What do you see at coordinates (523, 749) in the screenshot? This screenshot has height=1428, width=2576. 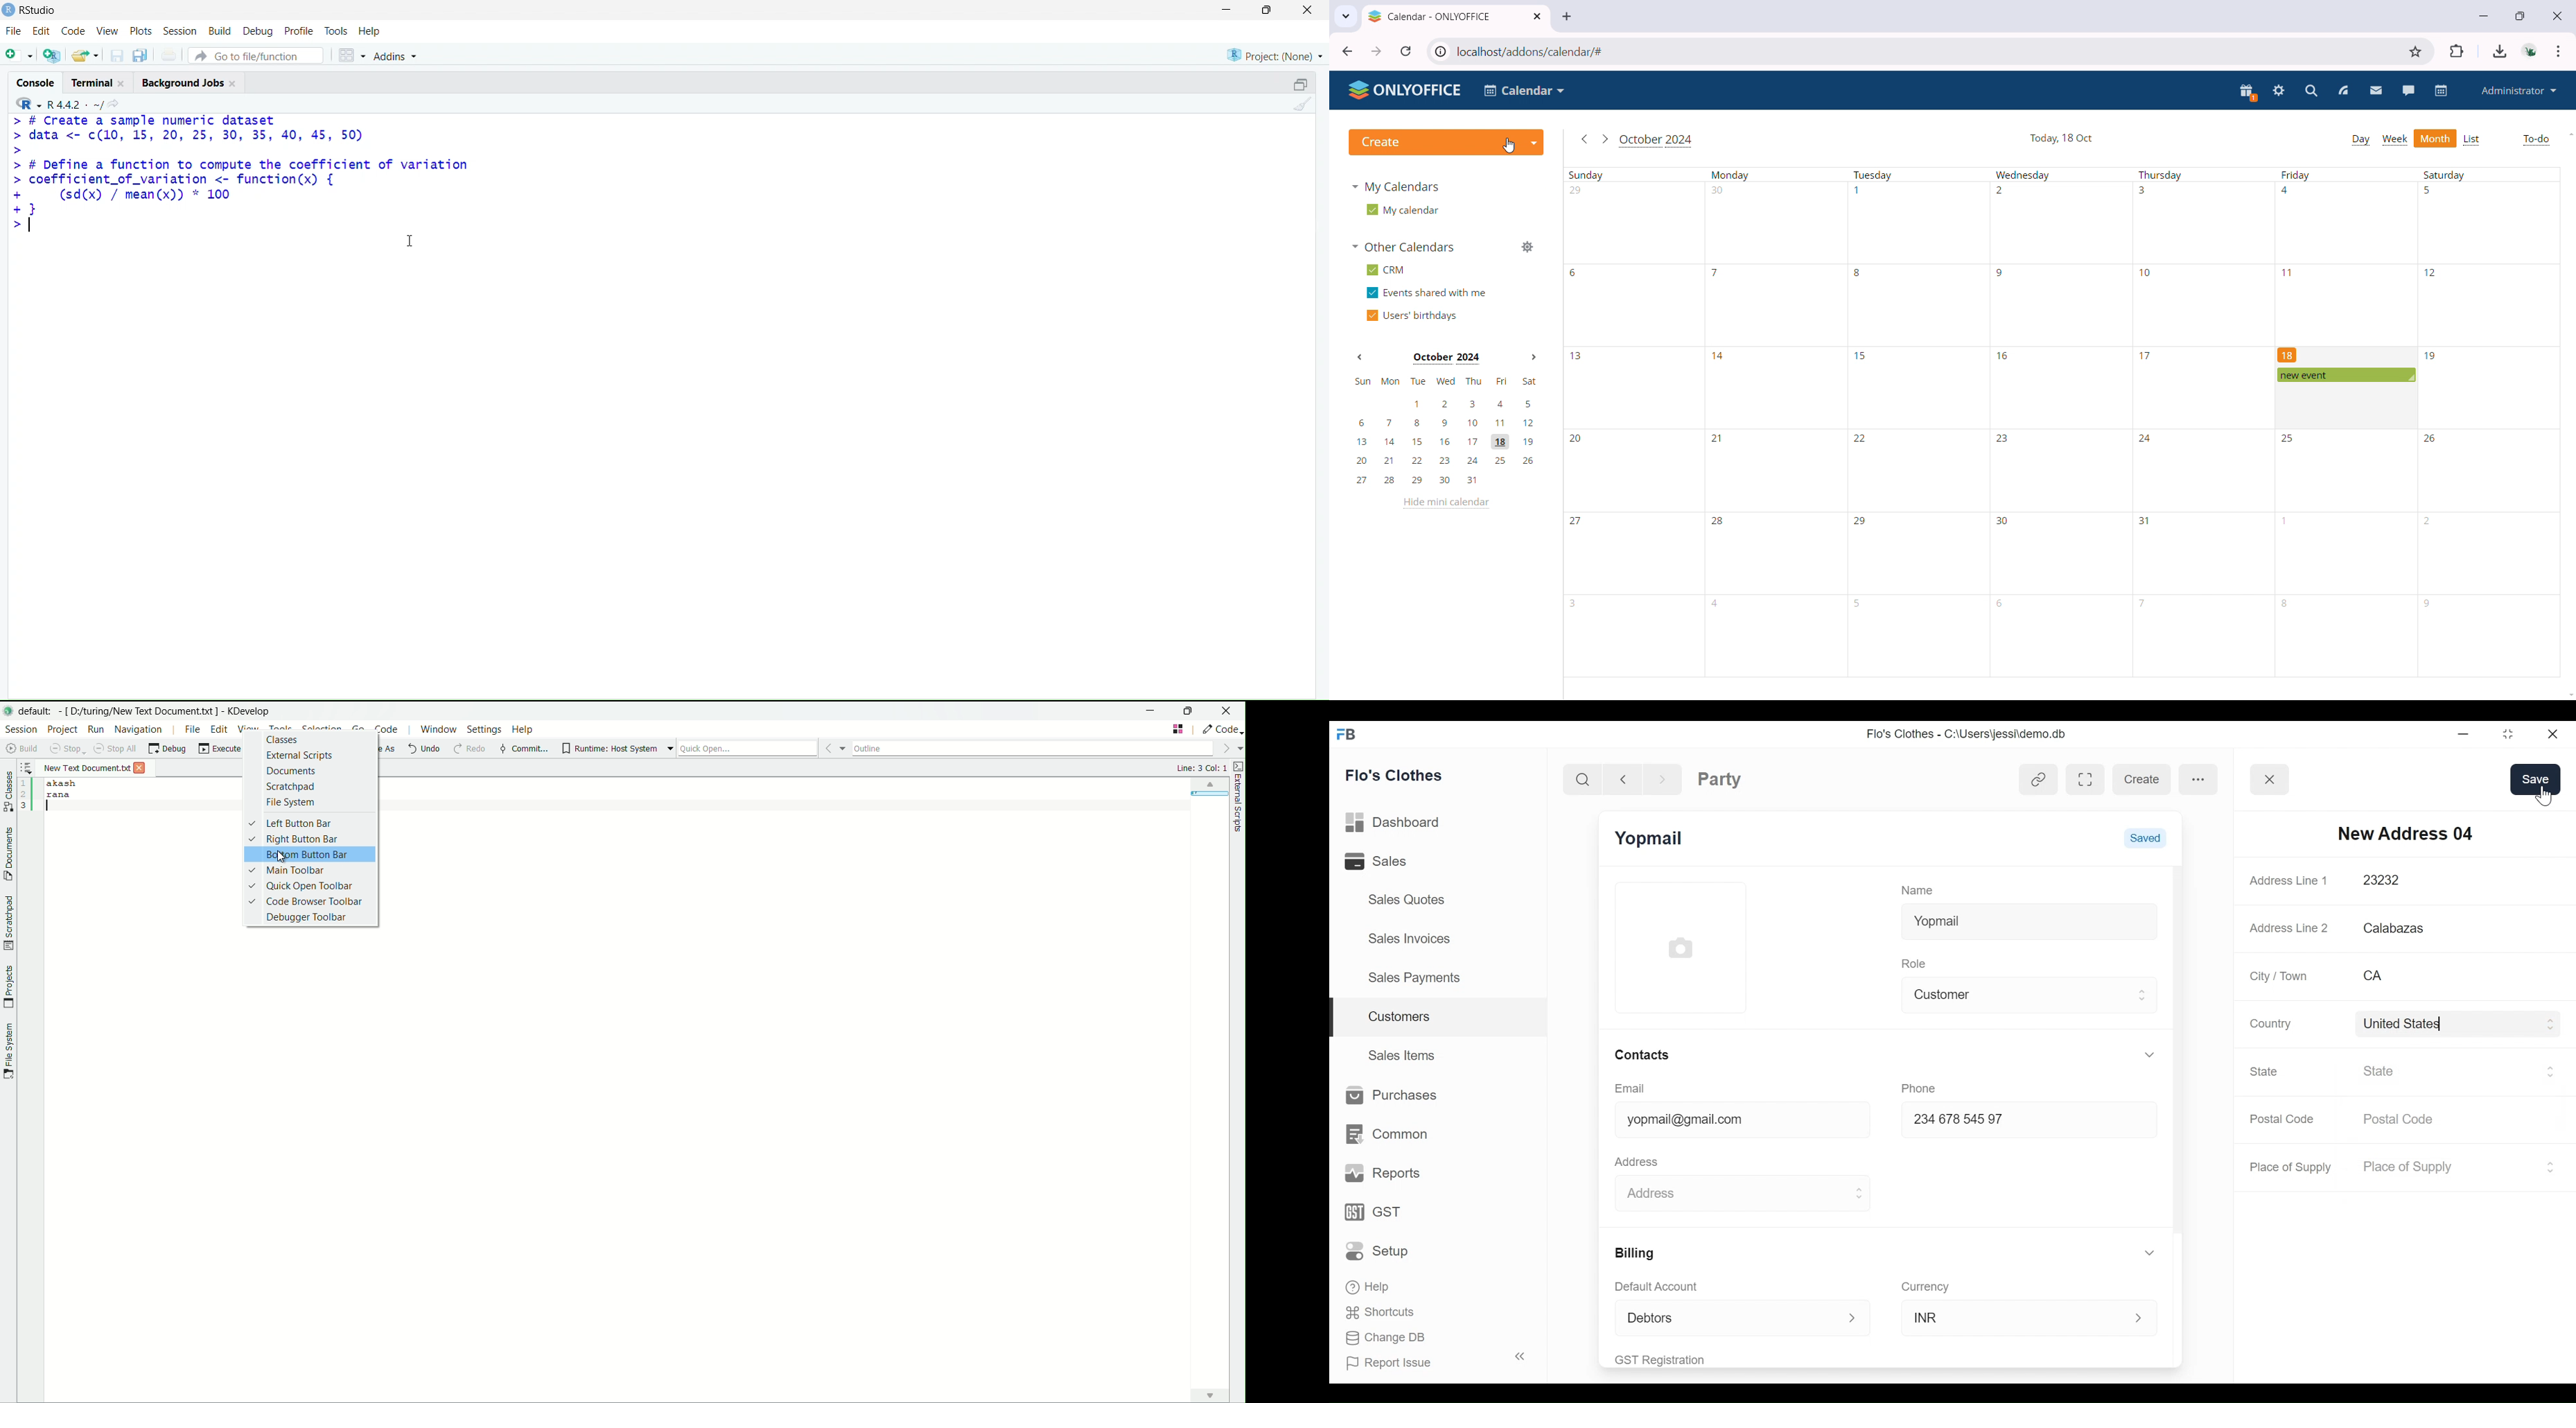 I see `commit` at bounding box center [523, 749].